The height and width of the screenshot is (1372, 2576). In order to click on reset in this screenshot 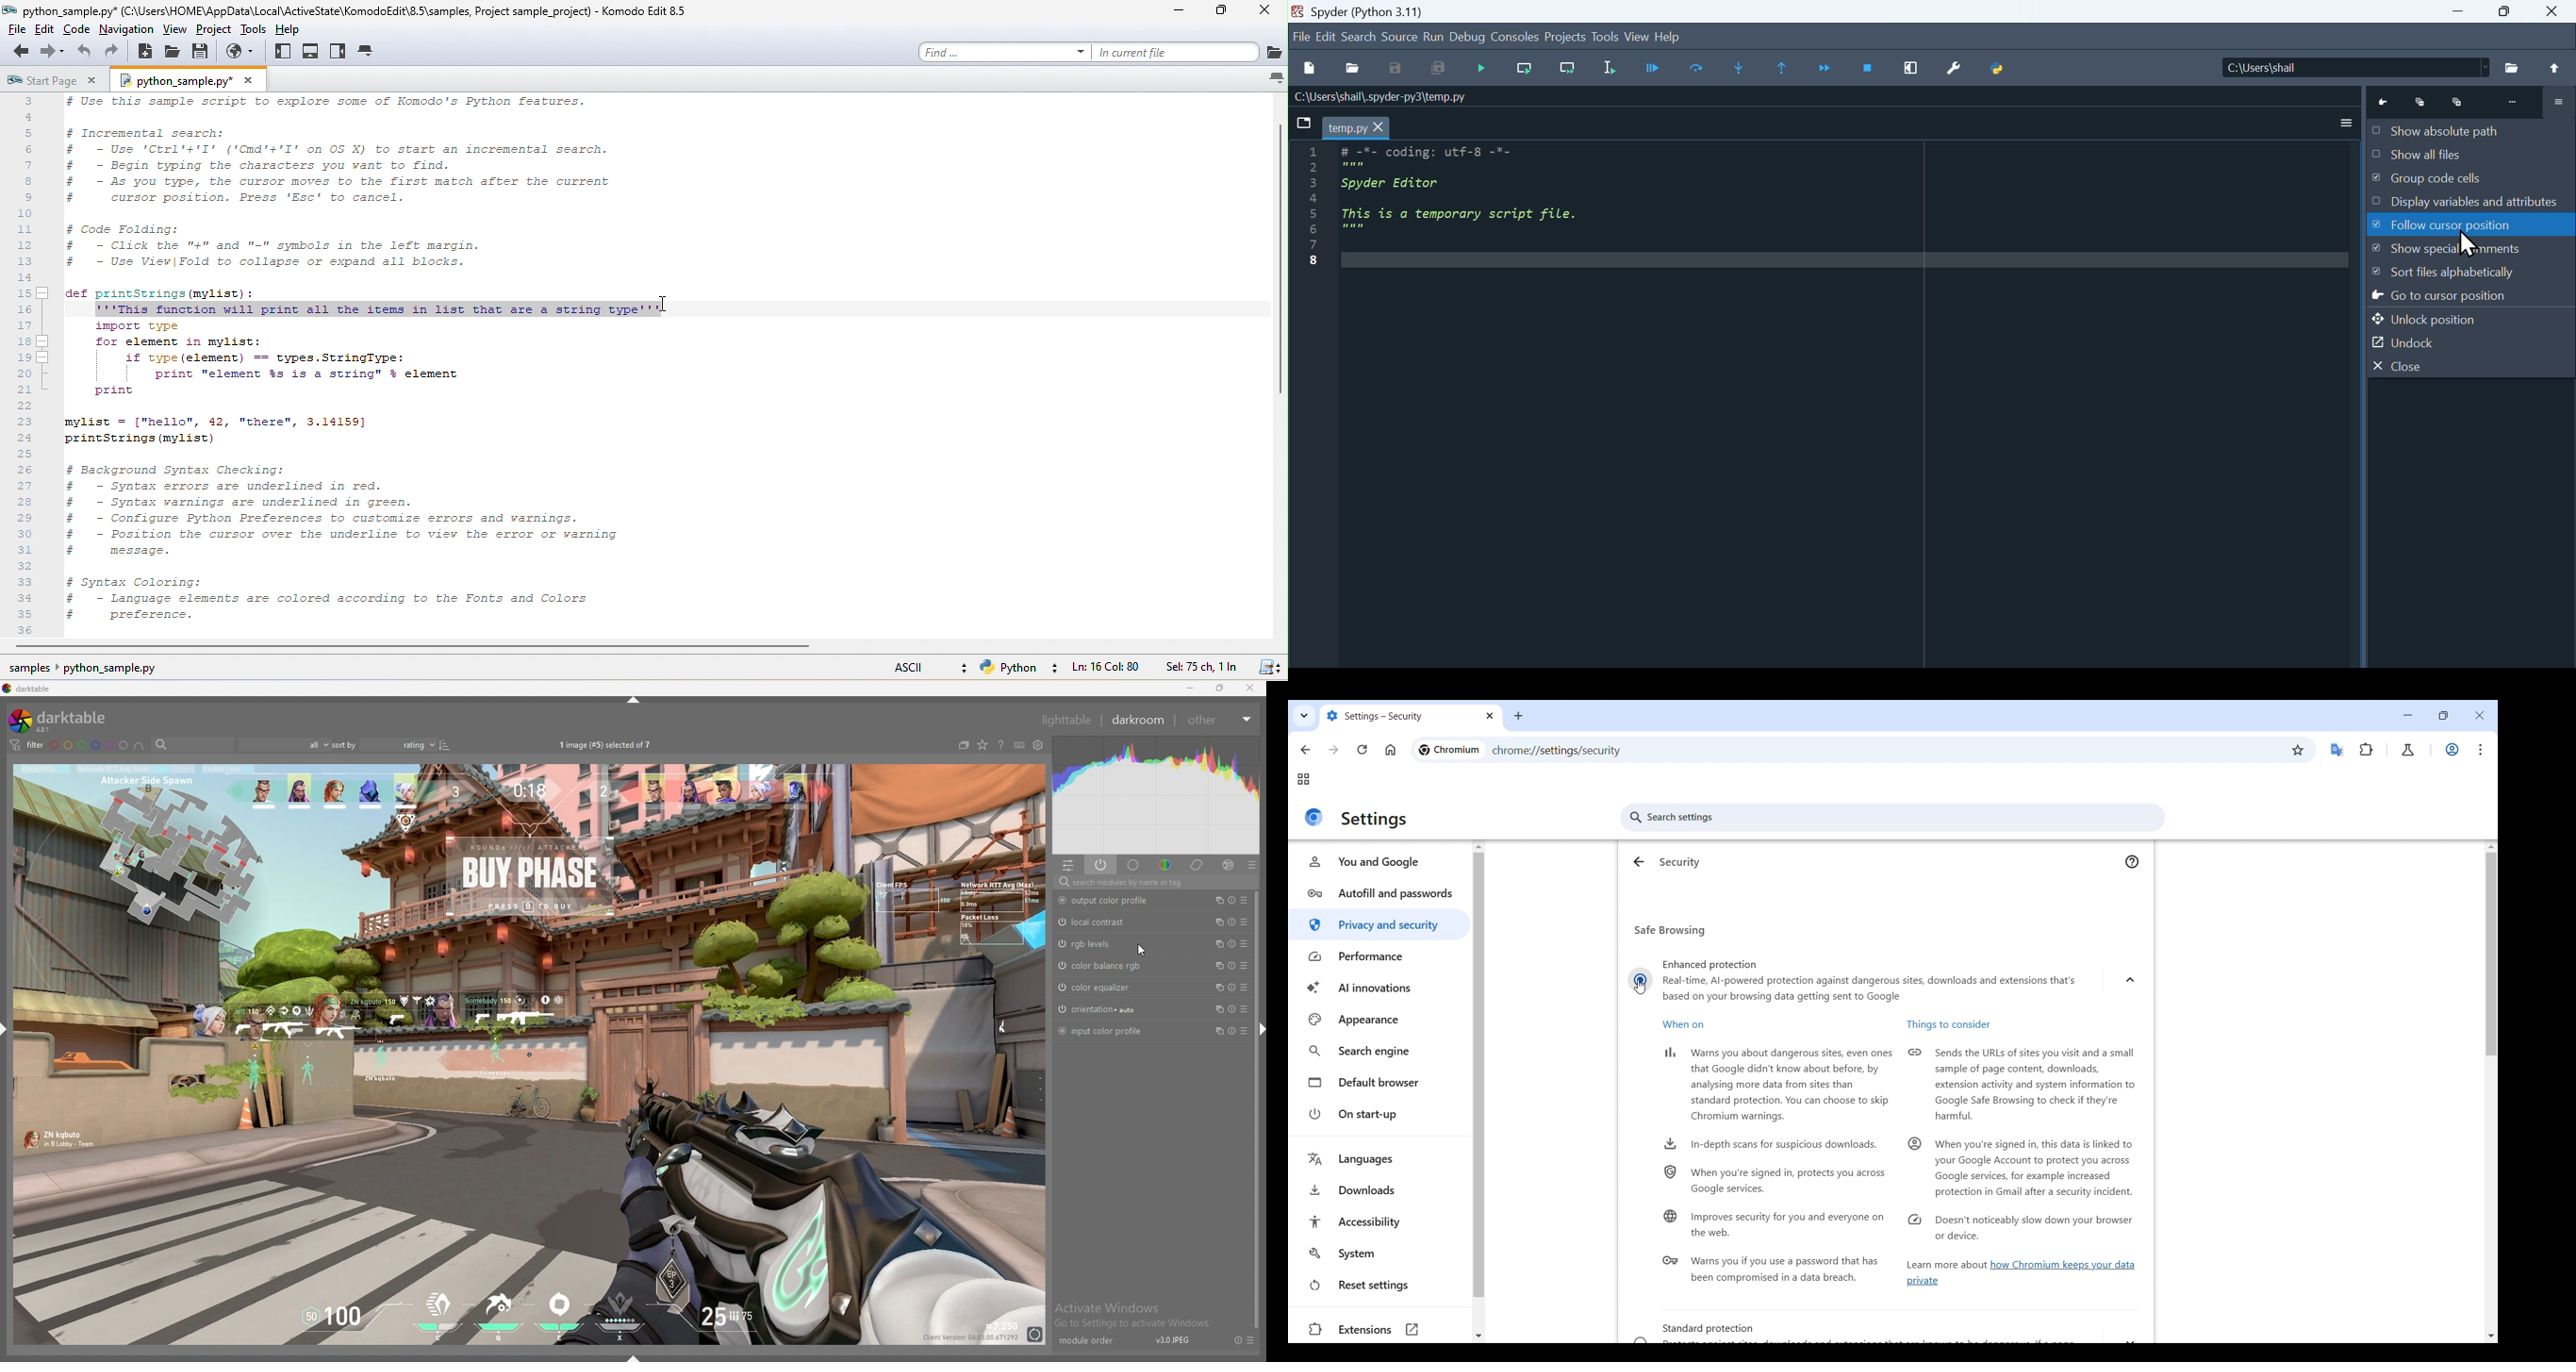, I will do `click(1234, 1340)`.